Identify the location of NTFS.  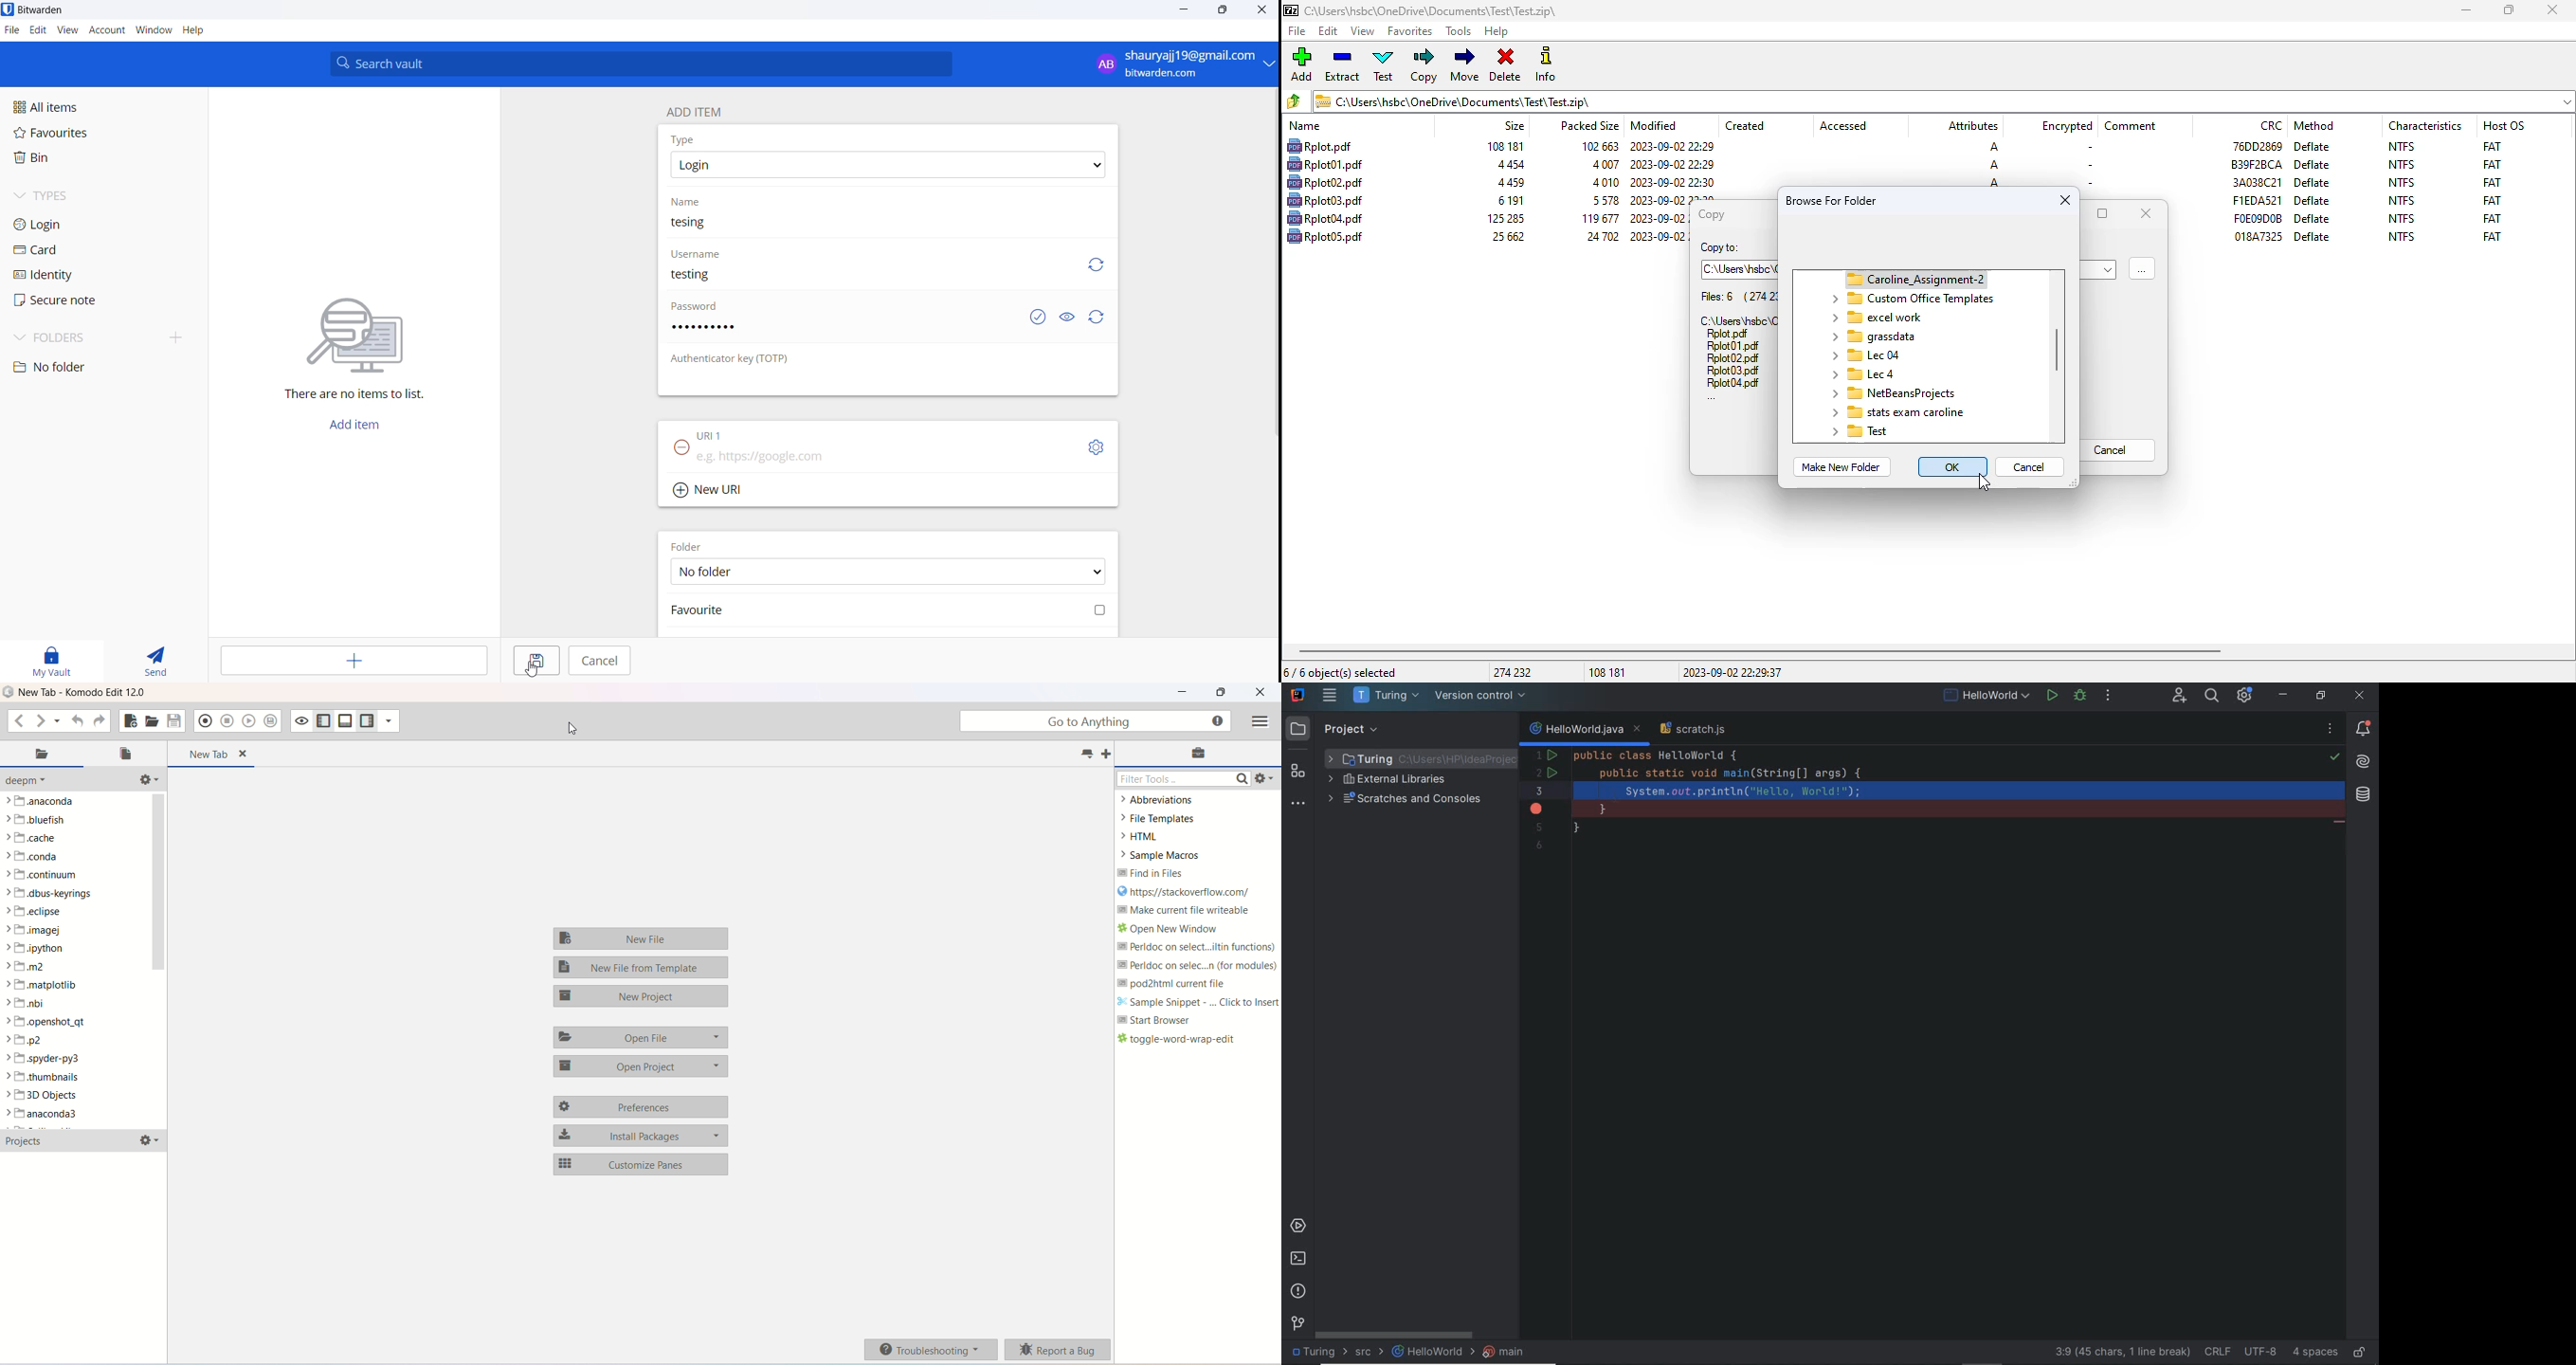
(2401, 236).